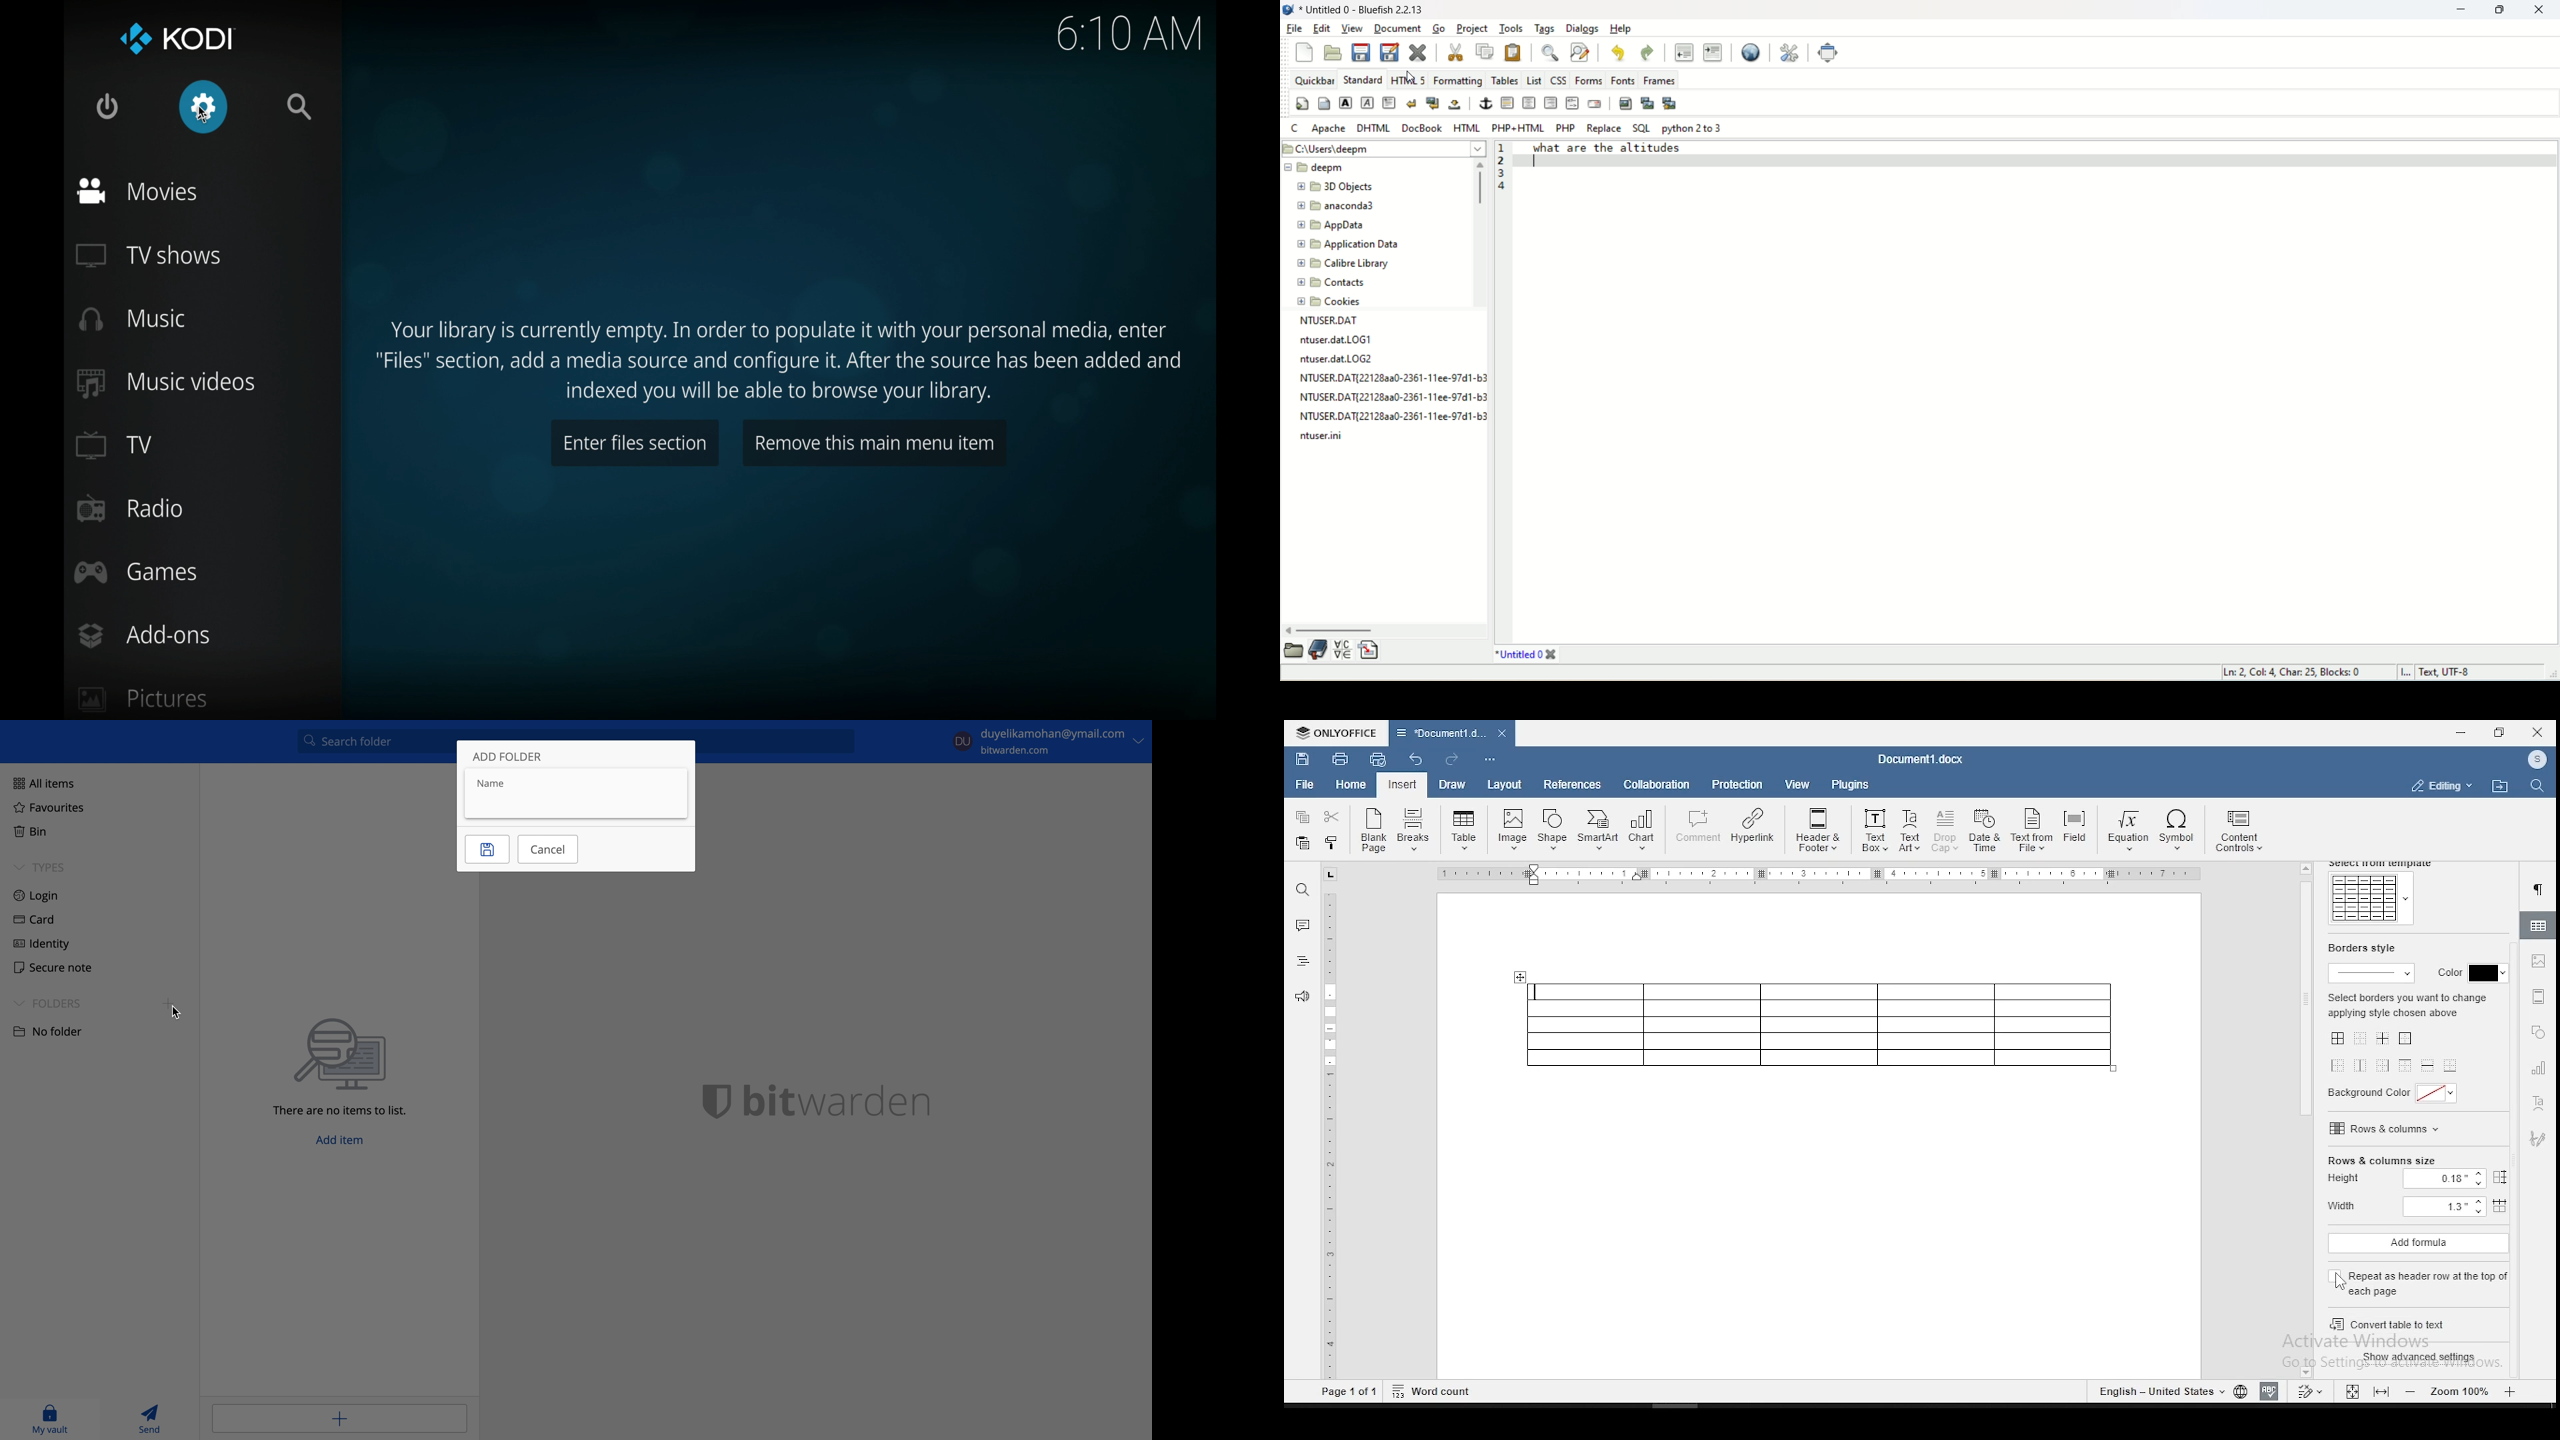  What do you see at coordinates (1303, 53) in the screenshot?
I see `new` at bounding box center [1303, 53].